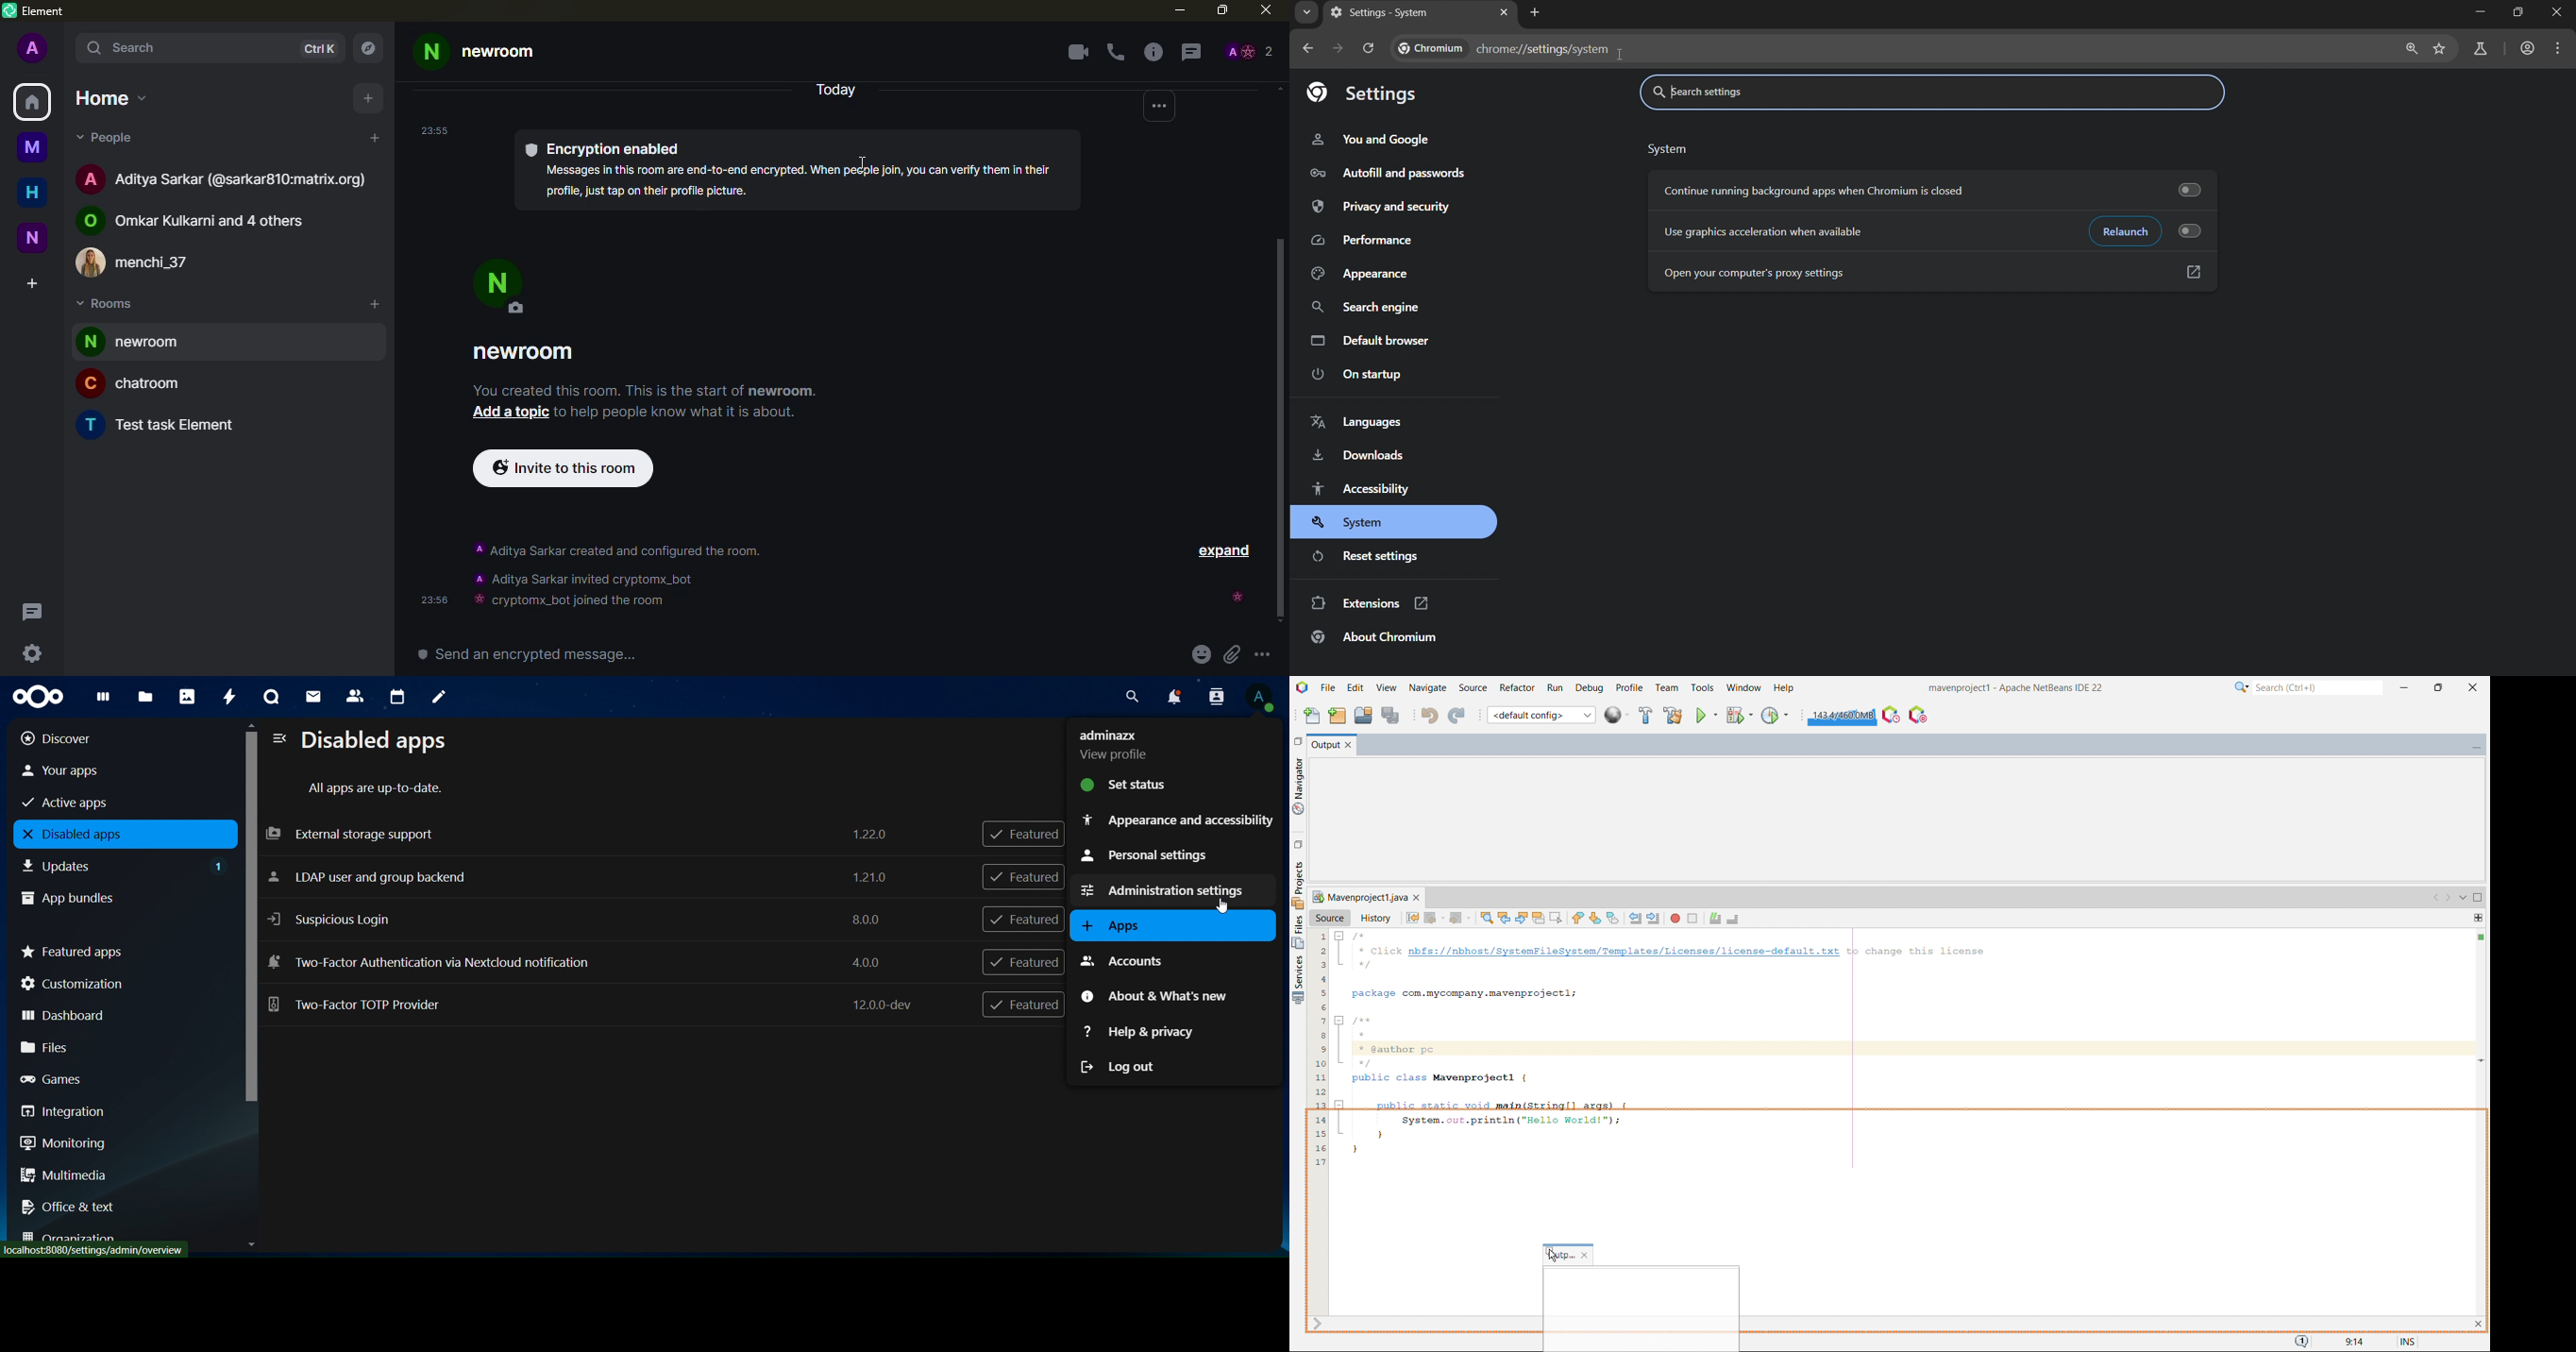 The image size is (2576, 1372). Describe the element at coordinates (36, 11) in the screenshot. I see `element` at that location.